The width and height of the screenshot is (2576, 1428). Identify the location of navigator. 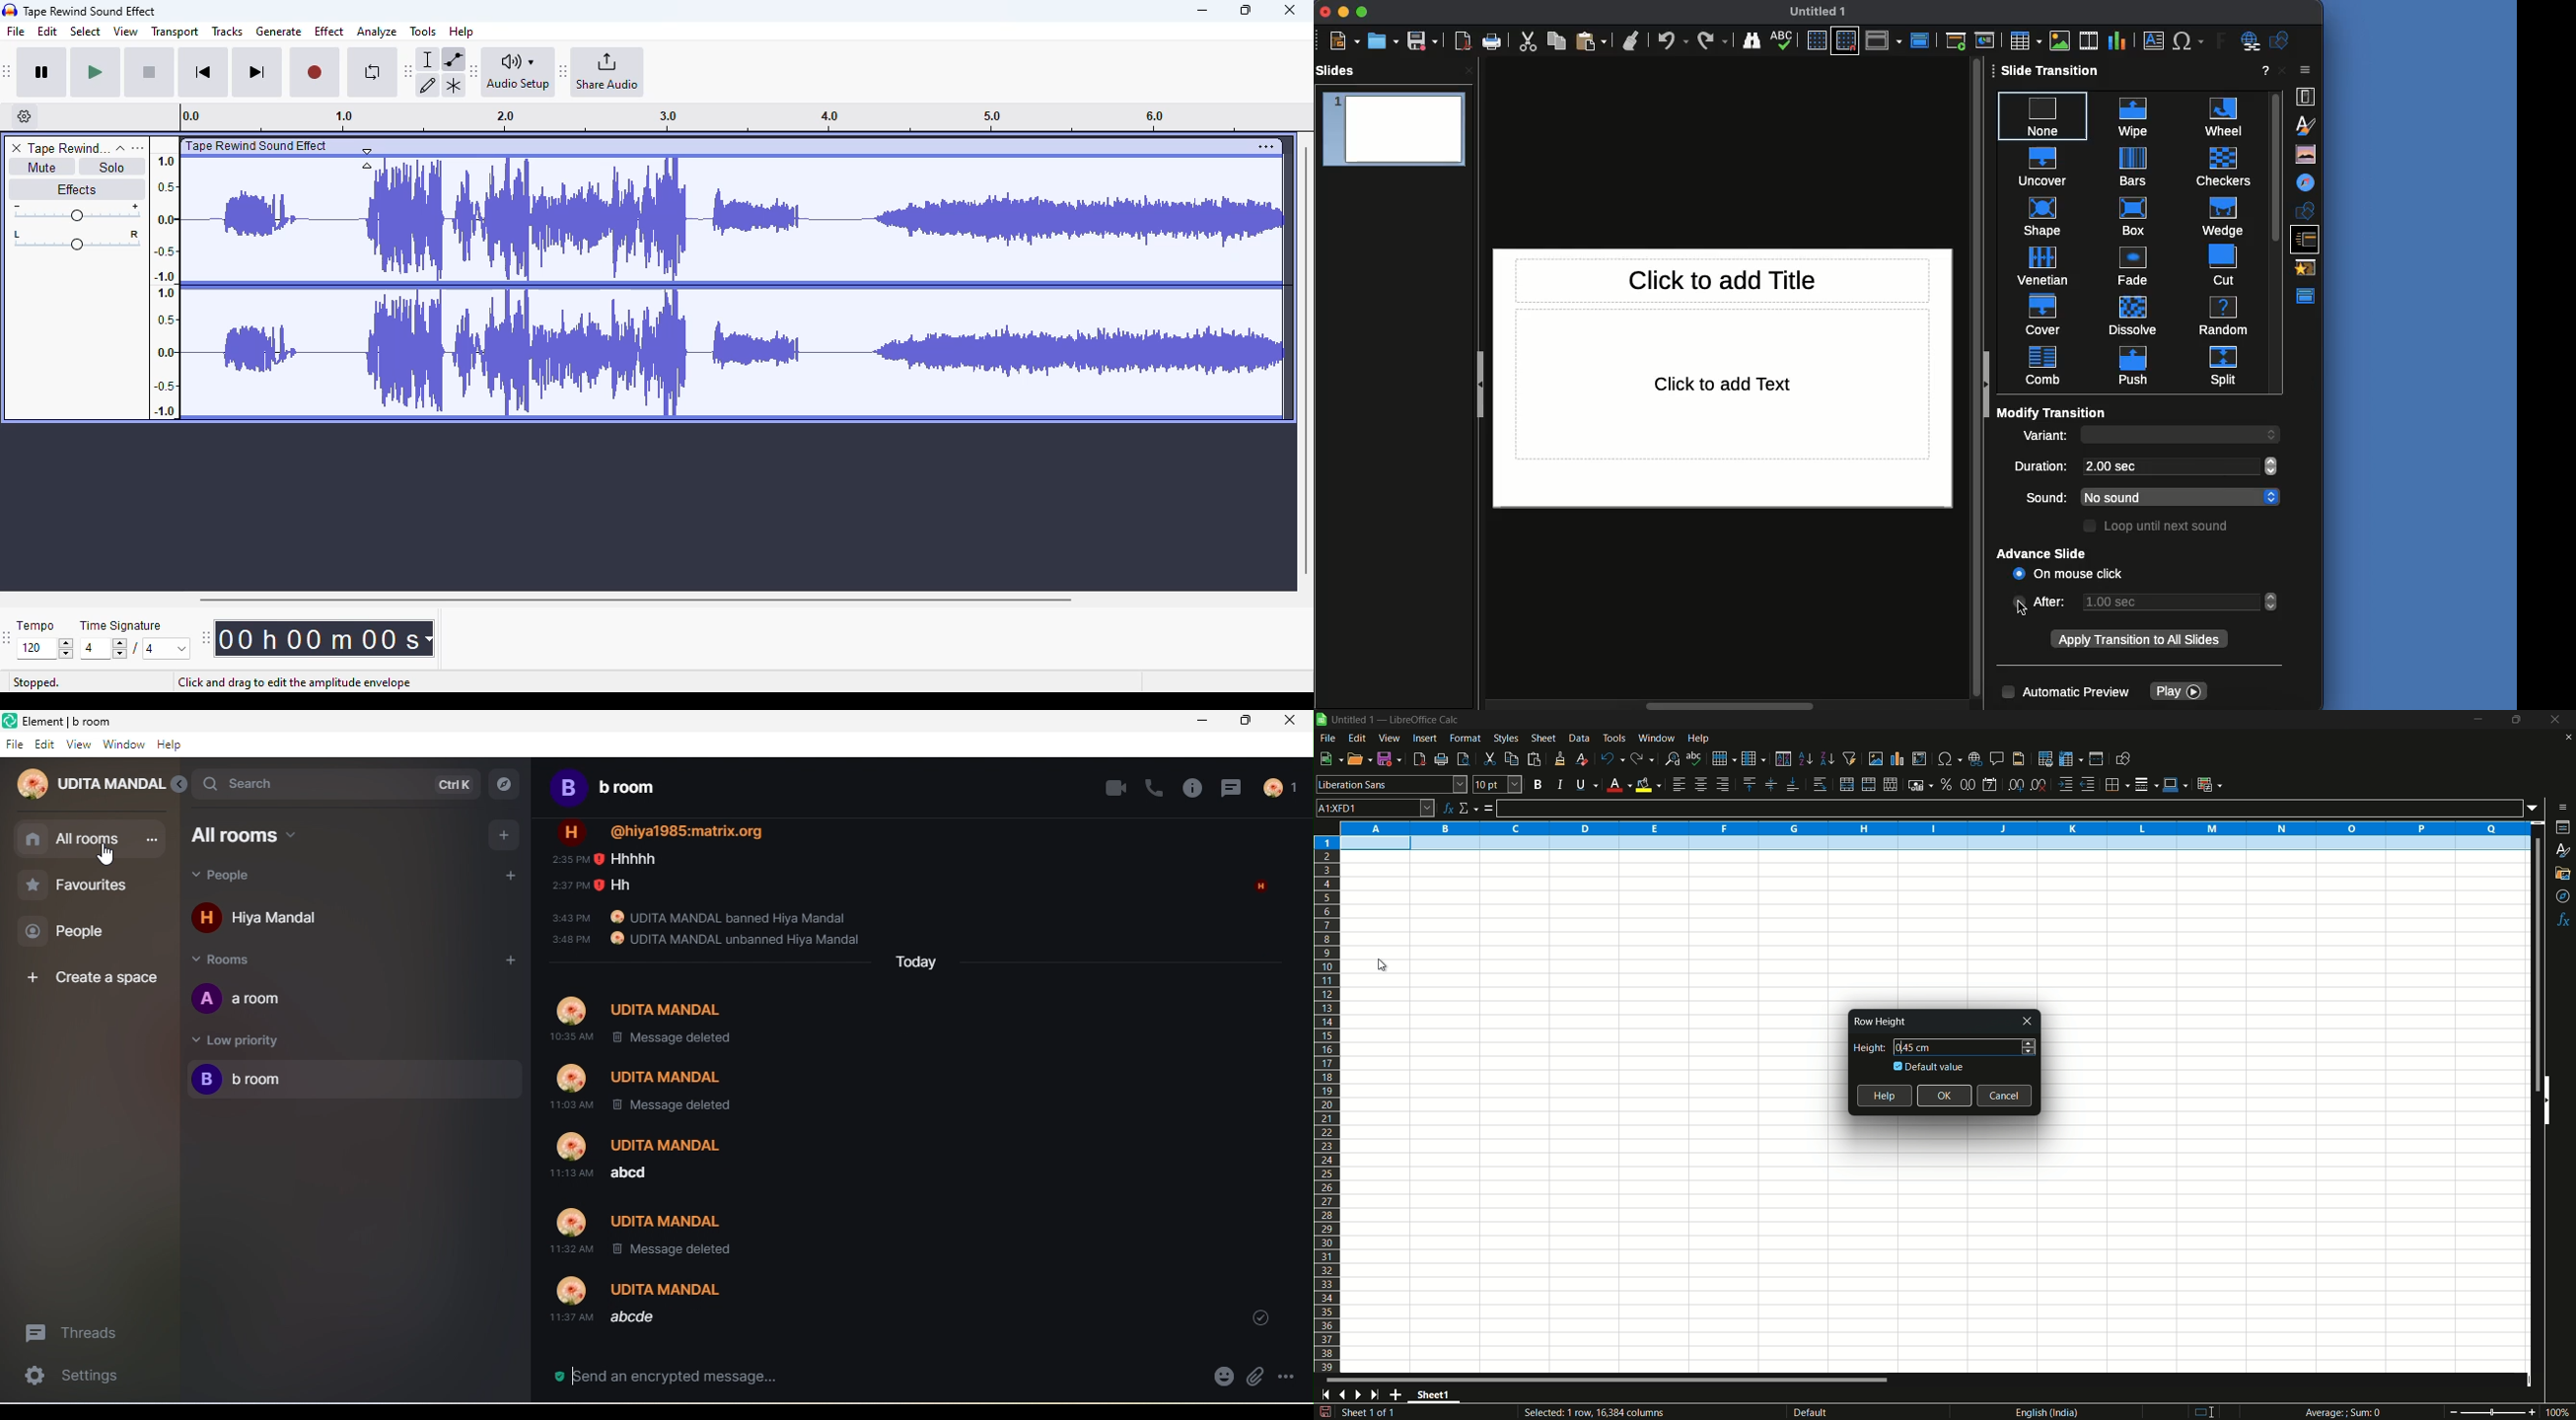
(2564, 897).